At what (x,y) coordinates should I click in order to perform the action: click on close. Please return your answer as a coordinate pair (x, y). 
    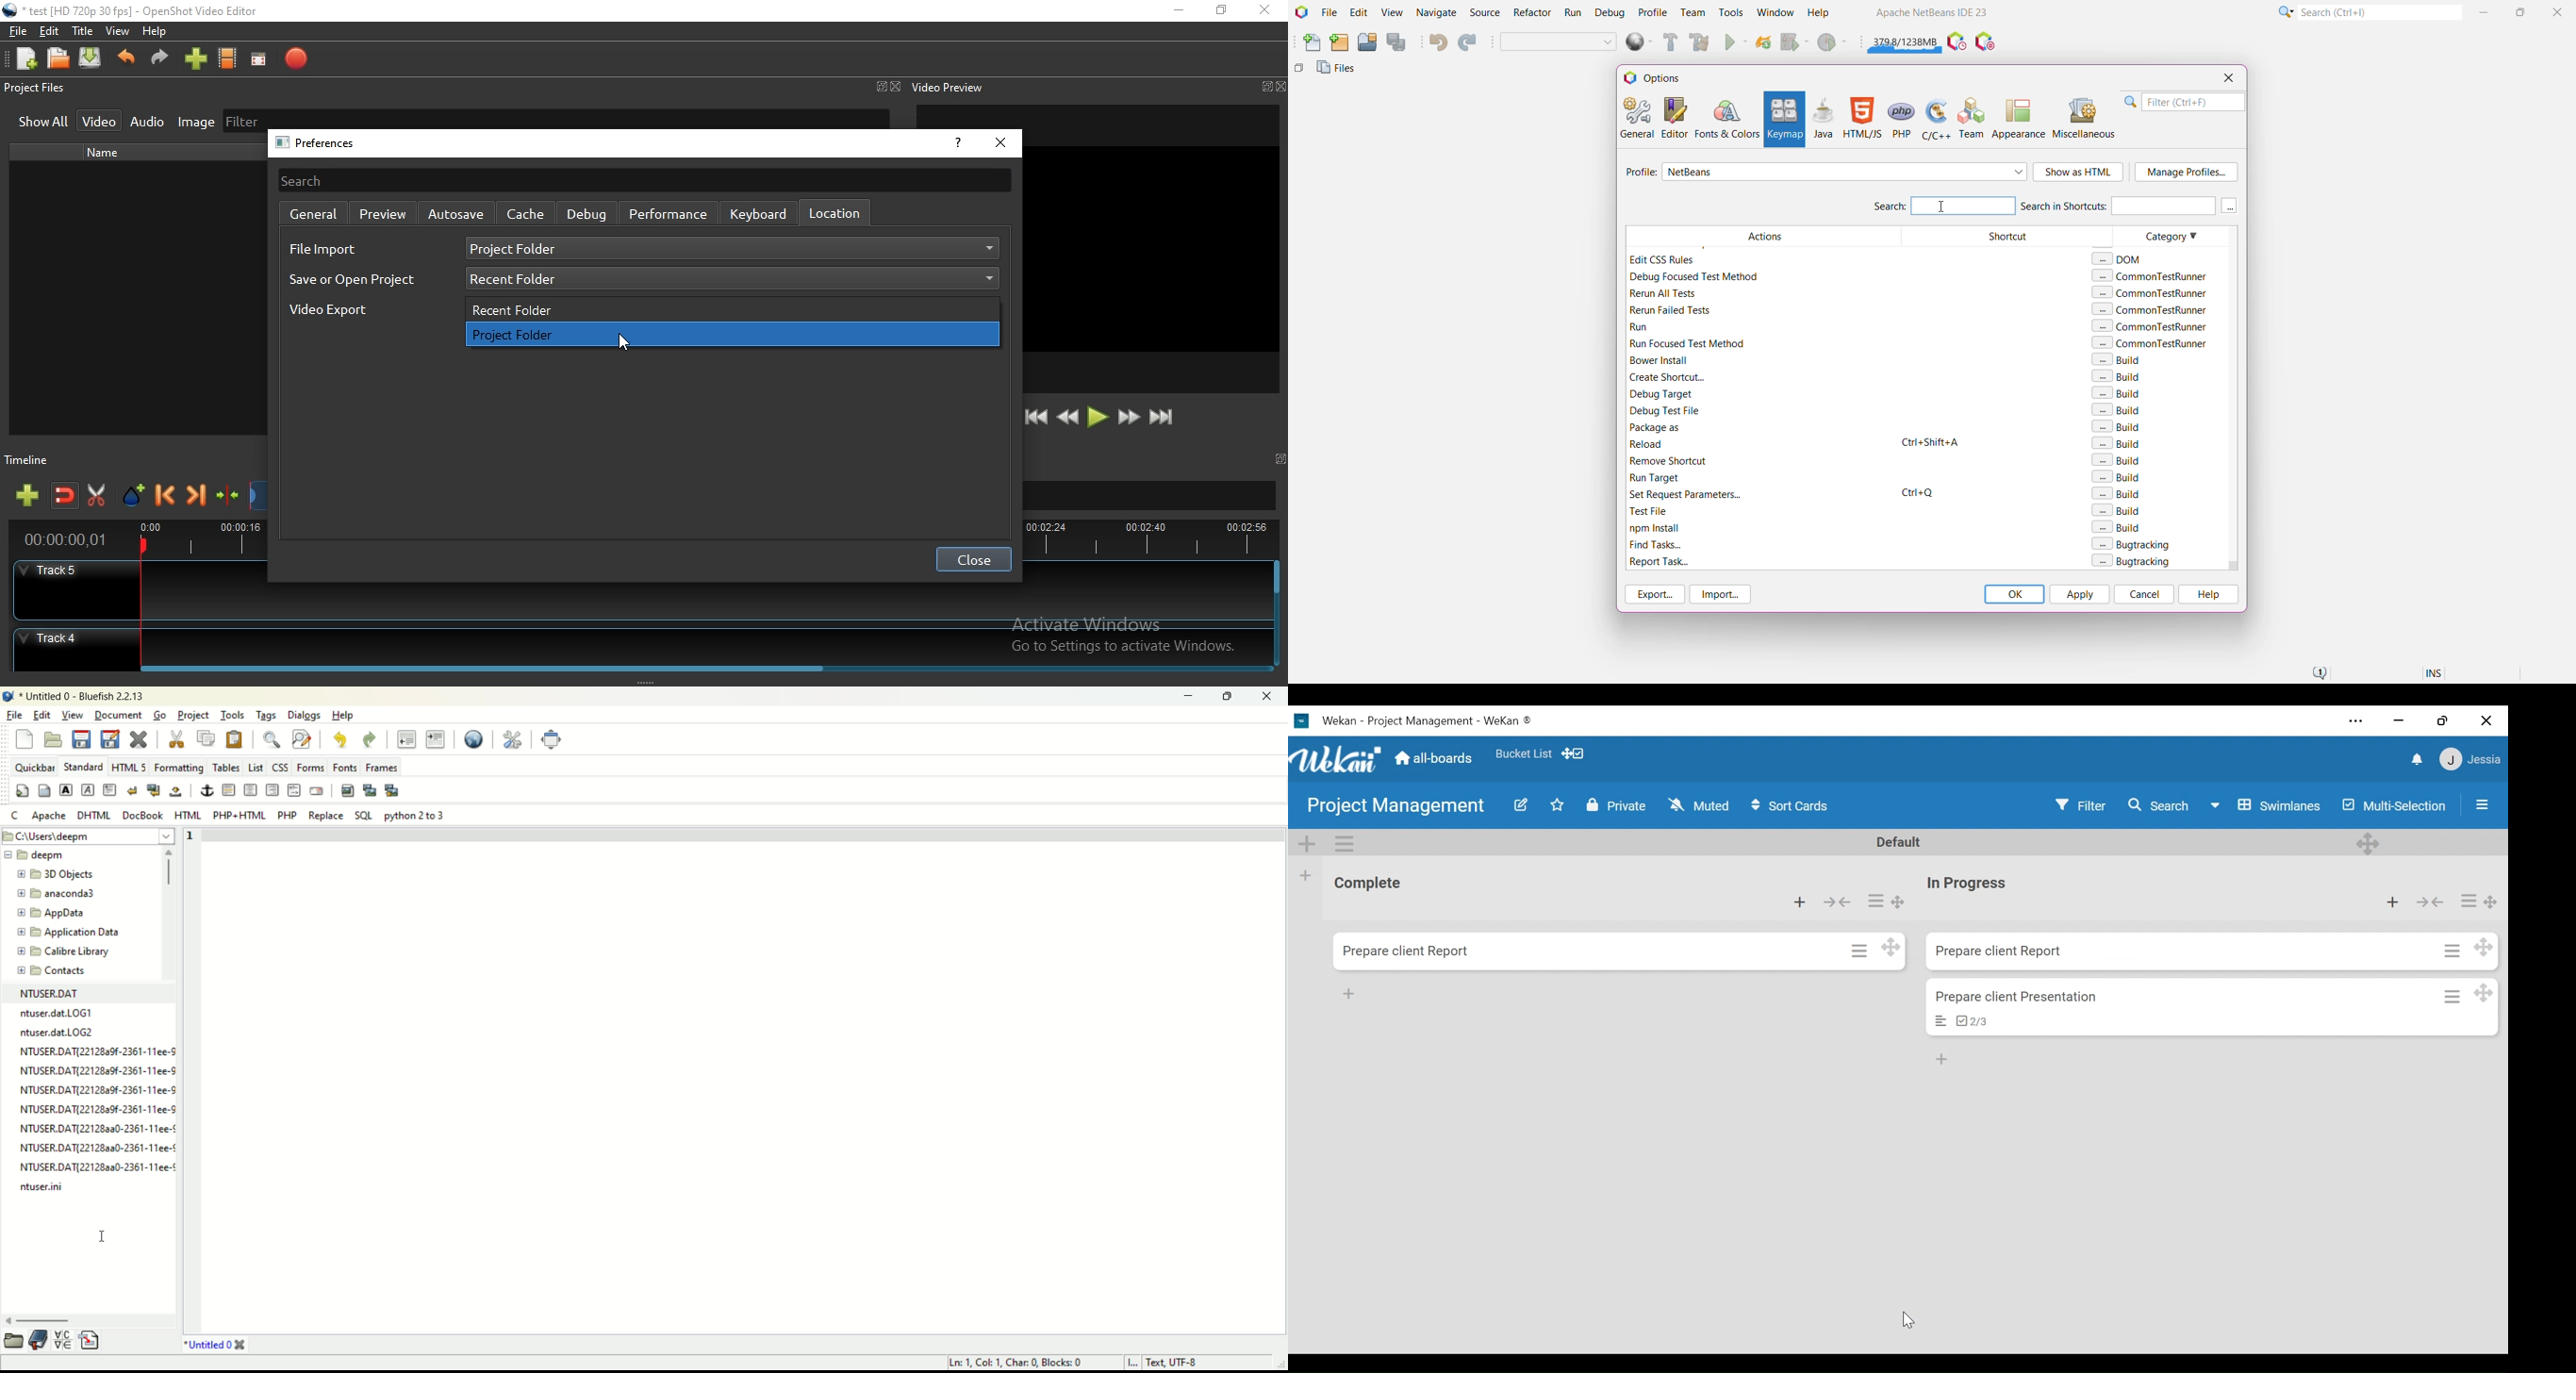
    Looking at the image, I should click on (1000, 143).